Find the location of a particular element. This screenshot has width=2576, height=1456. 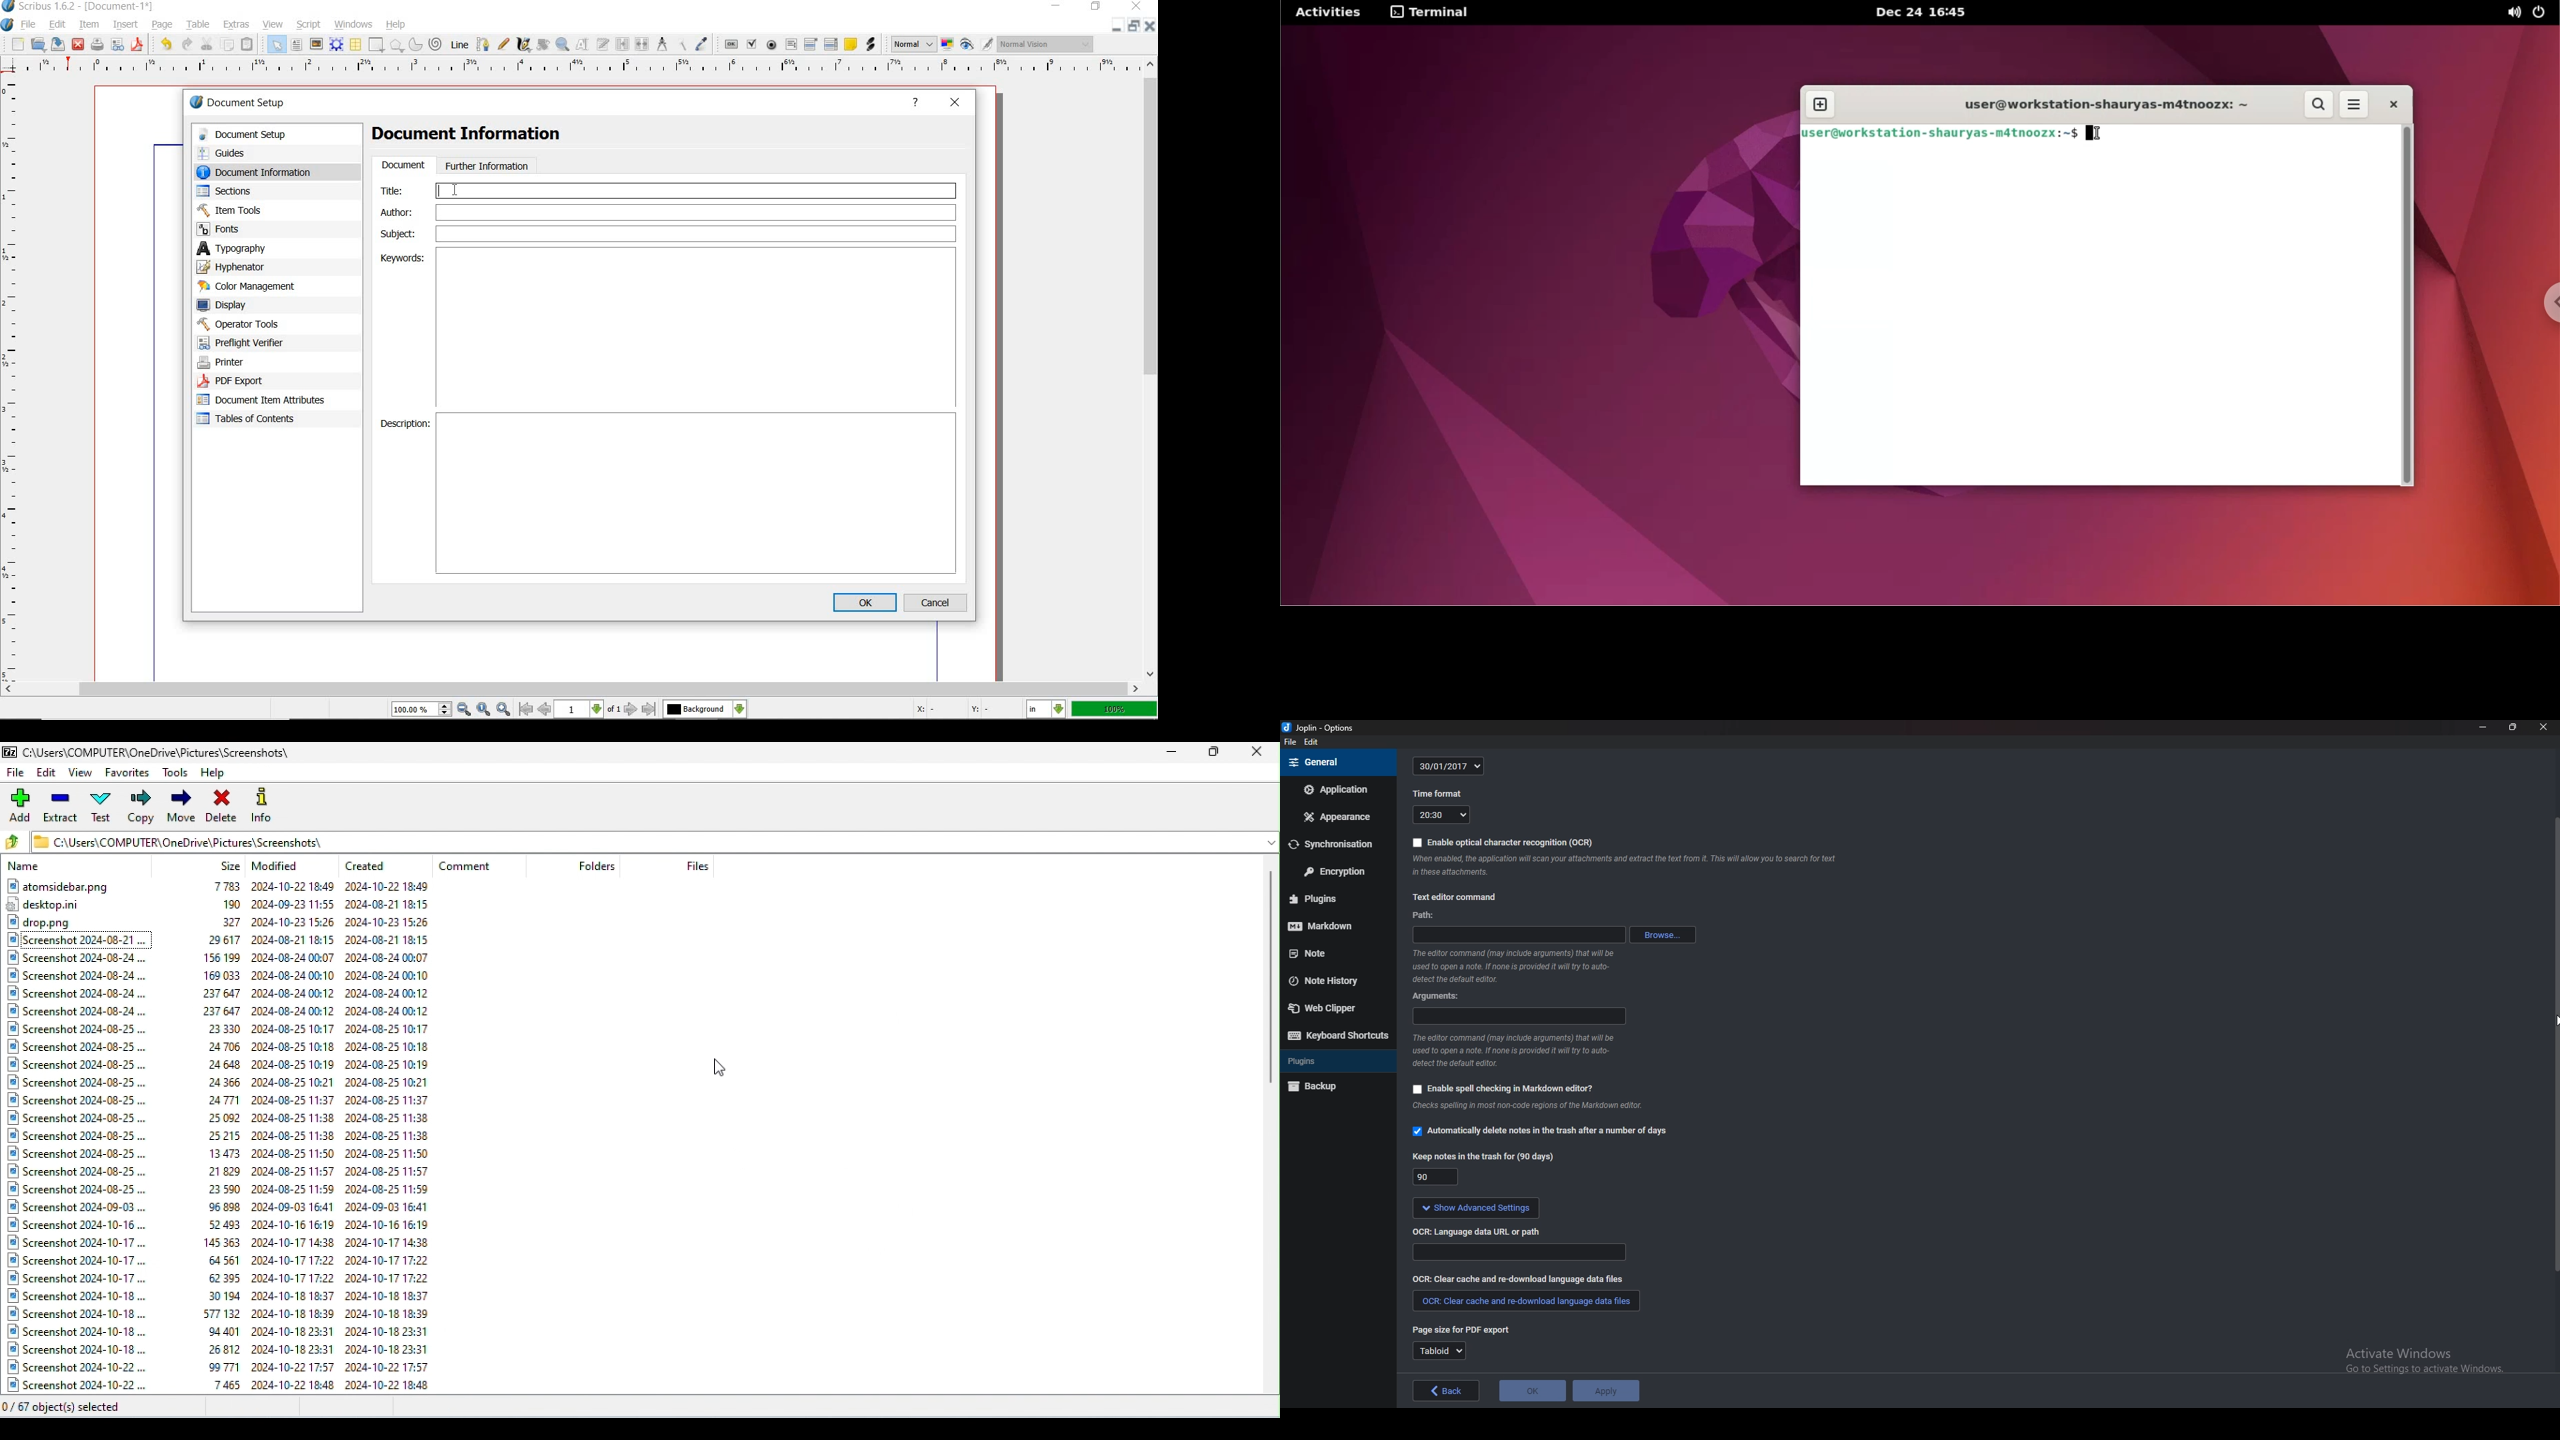

Appearance is located at coordinates (1337, 817).